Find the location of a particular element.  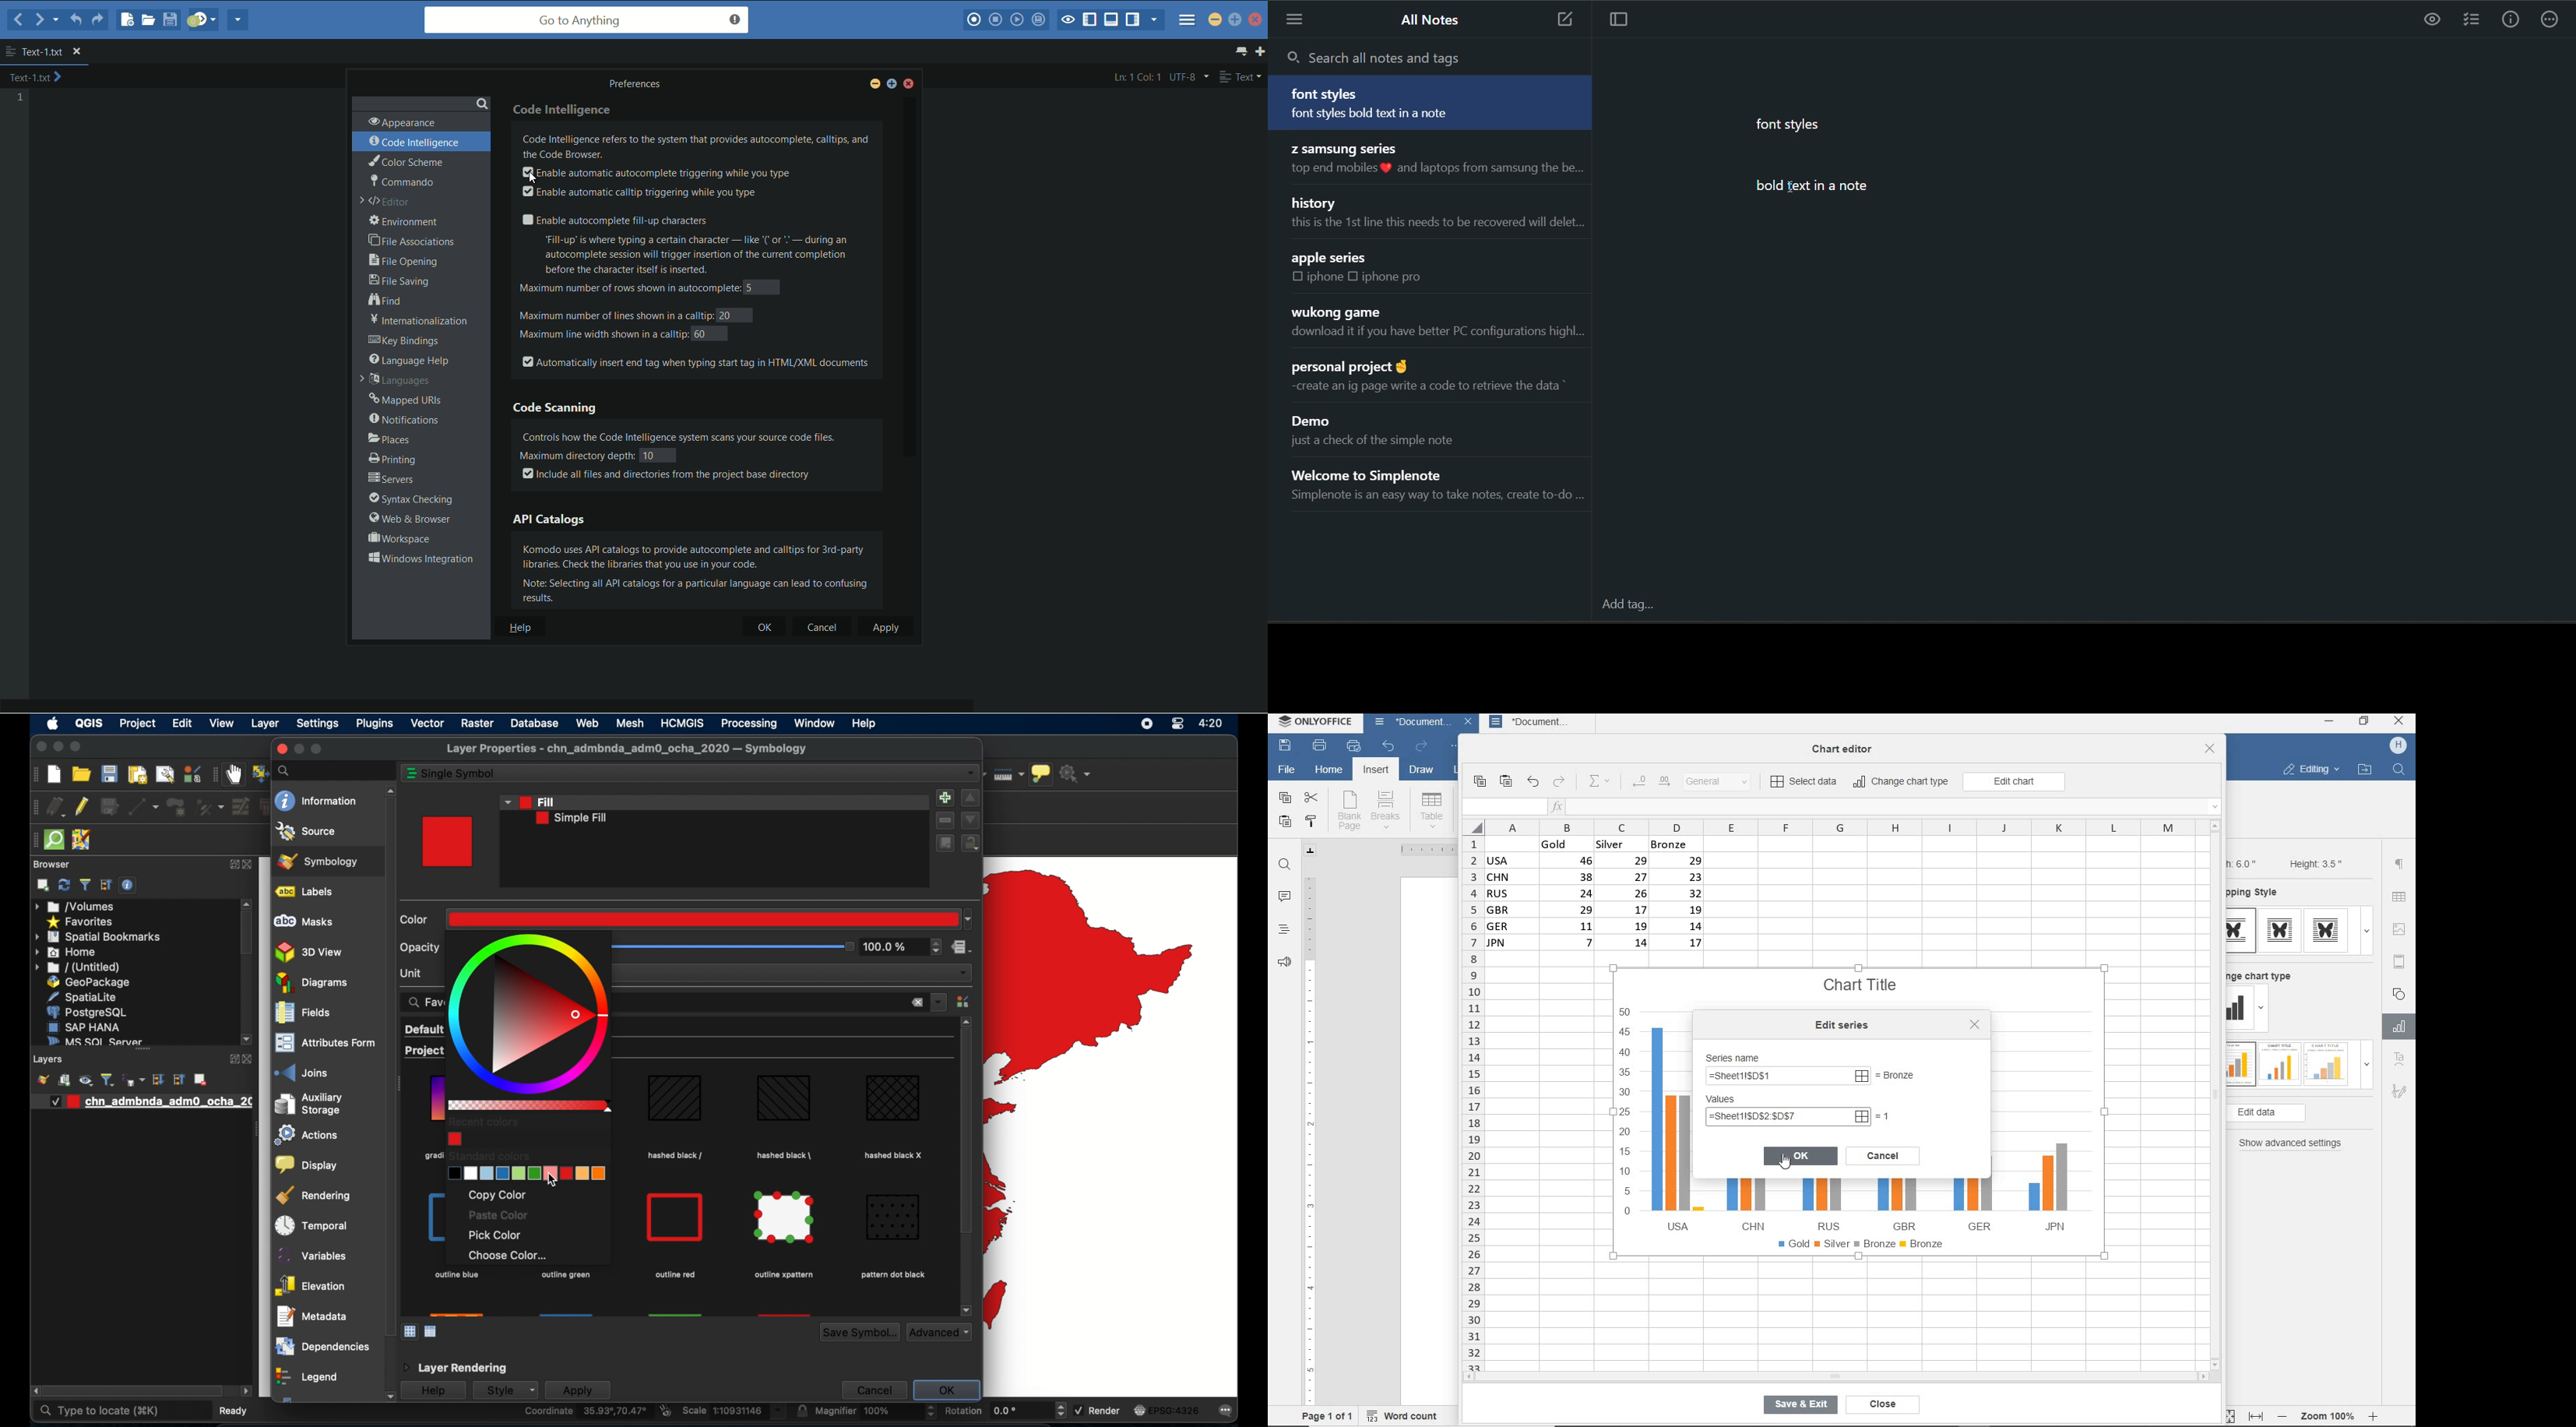

change chart type is located at coordinates (1902, 783).